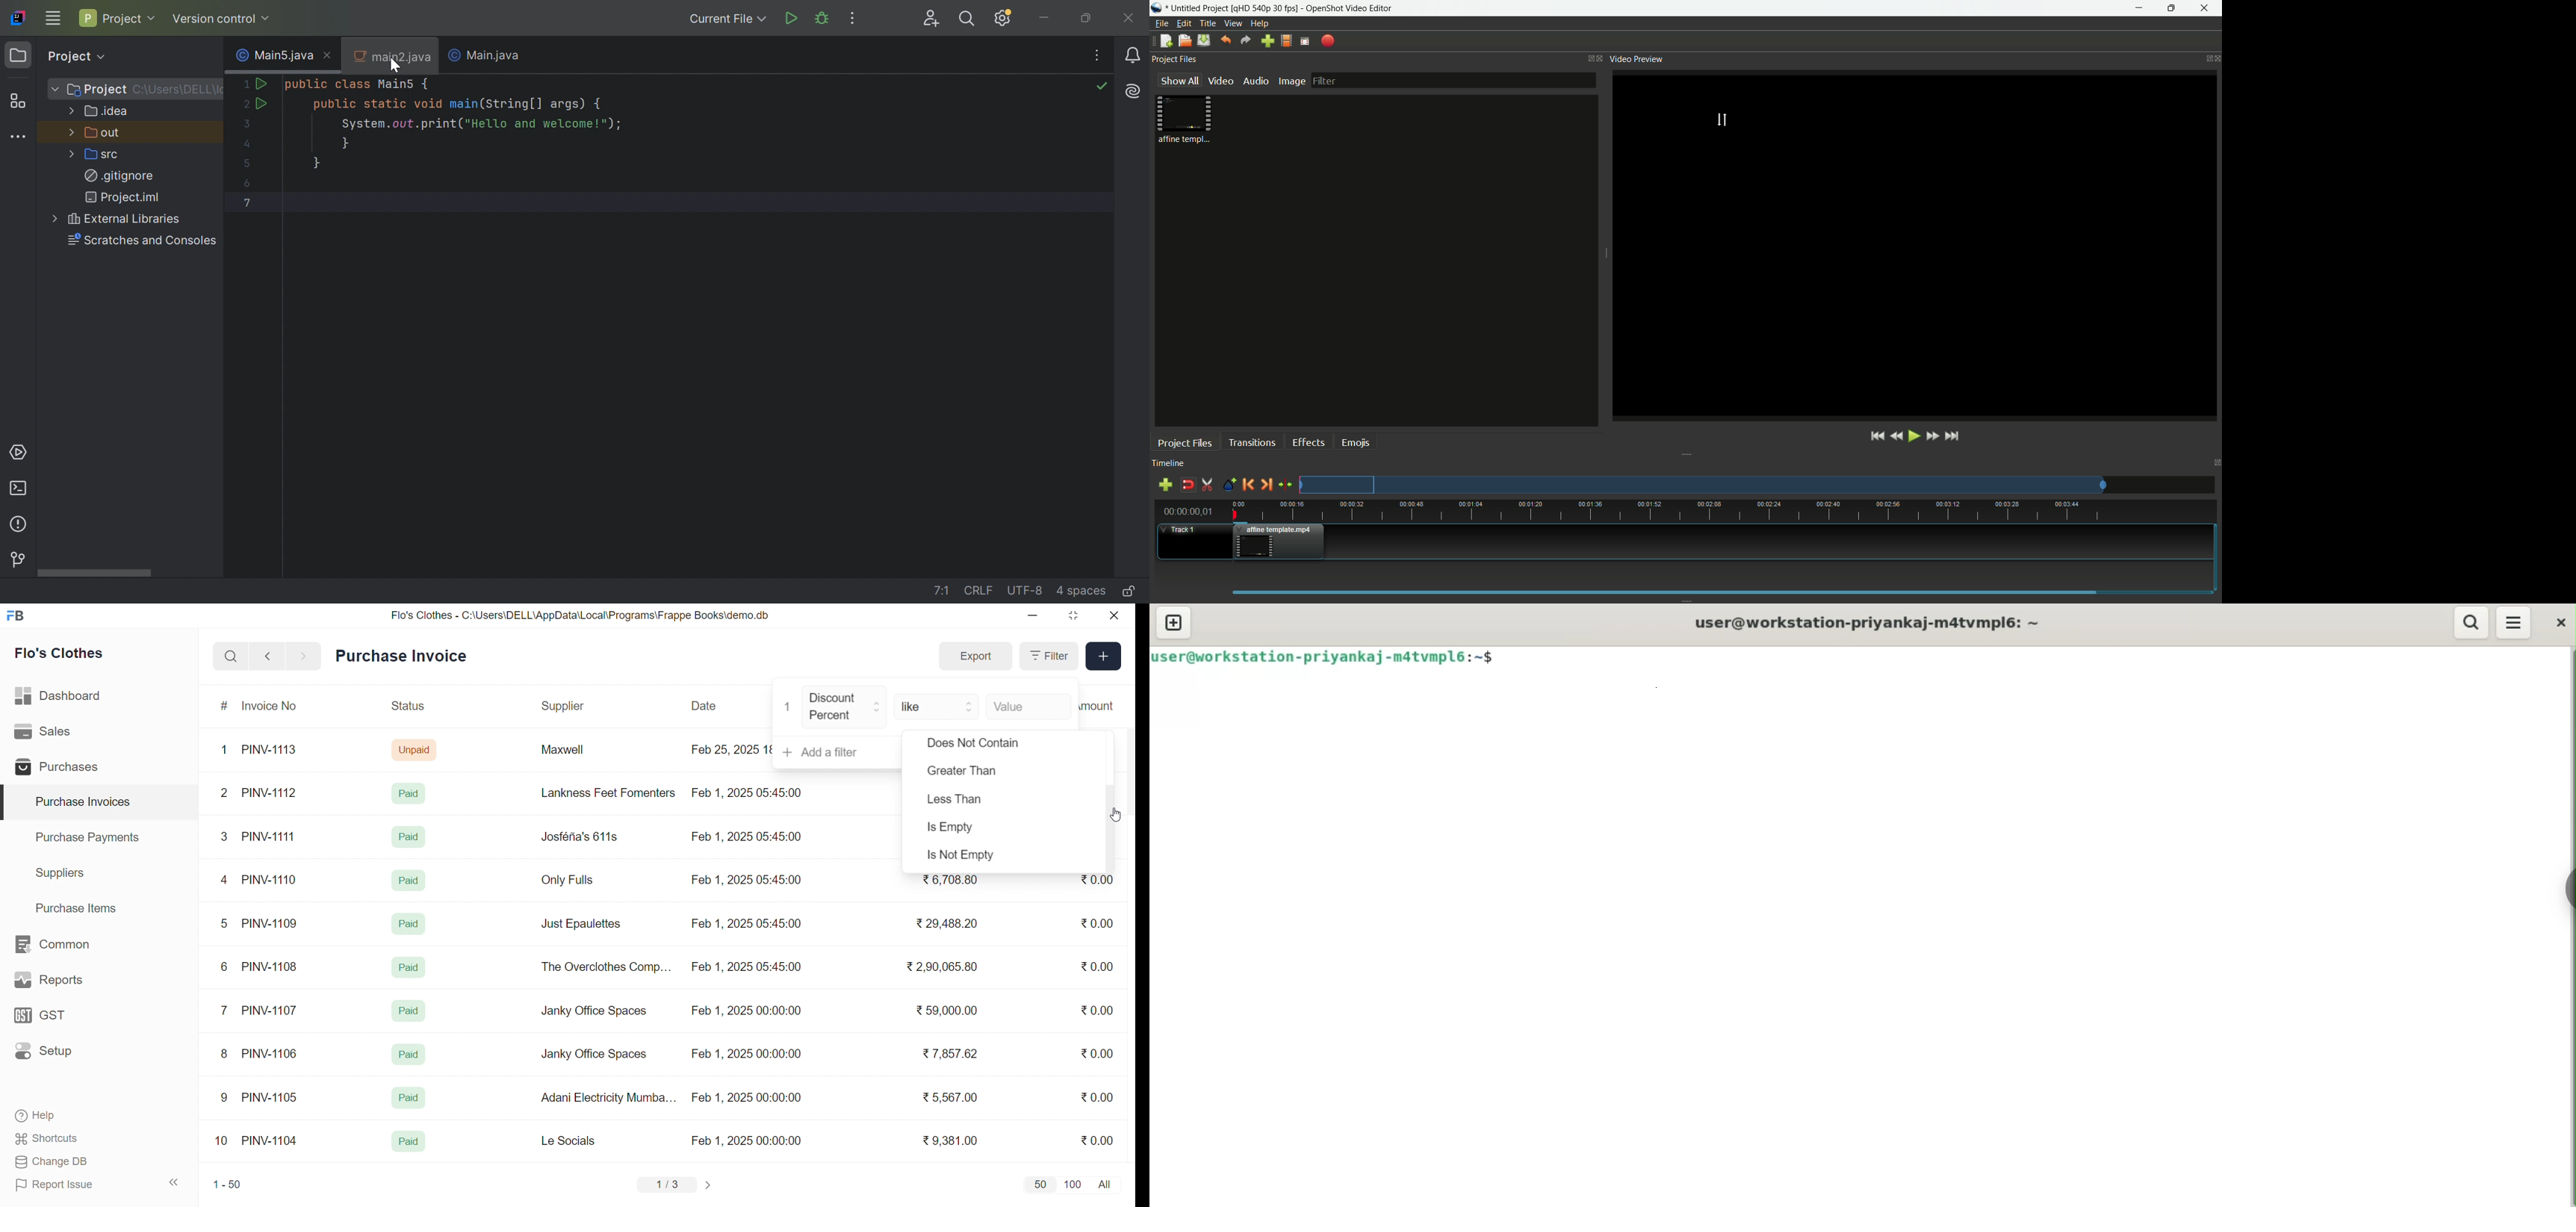 This screenshot has width=2576, height=1232. Describe the element at coordinates (225, 707) in the screenshot. I see `#` at that location.